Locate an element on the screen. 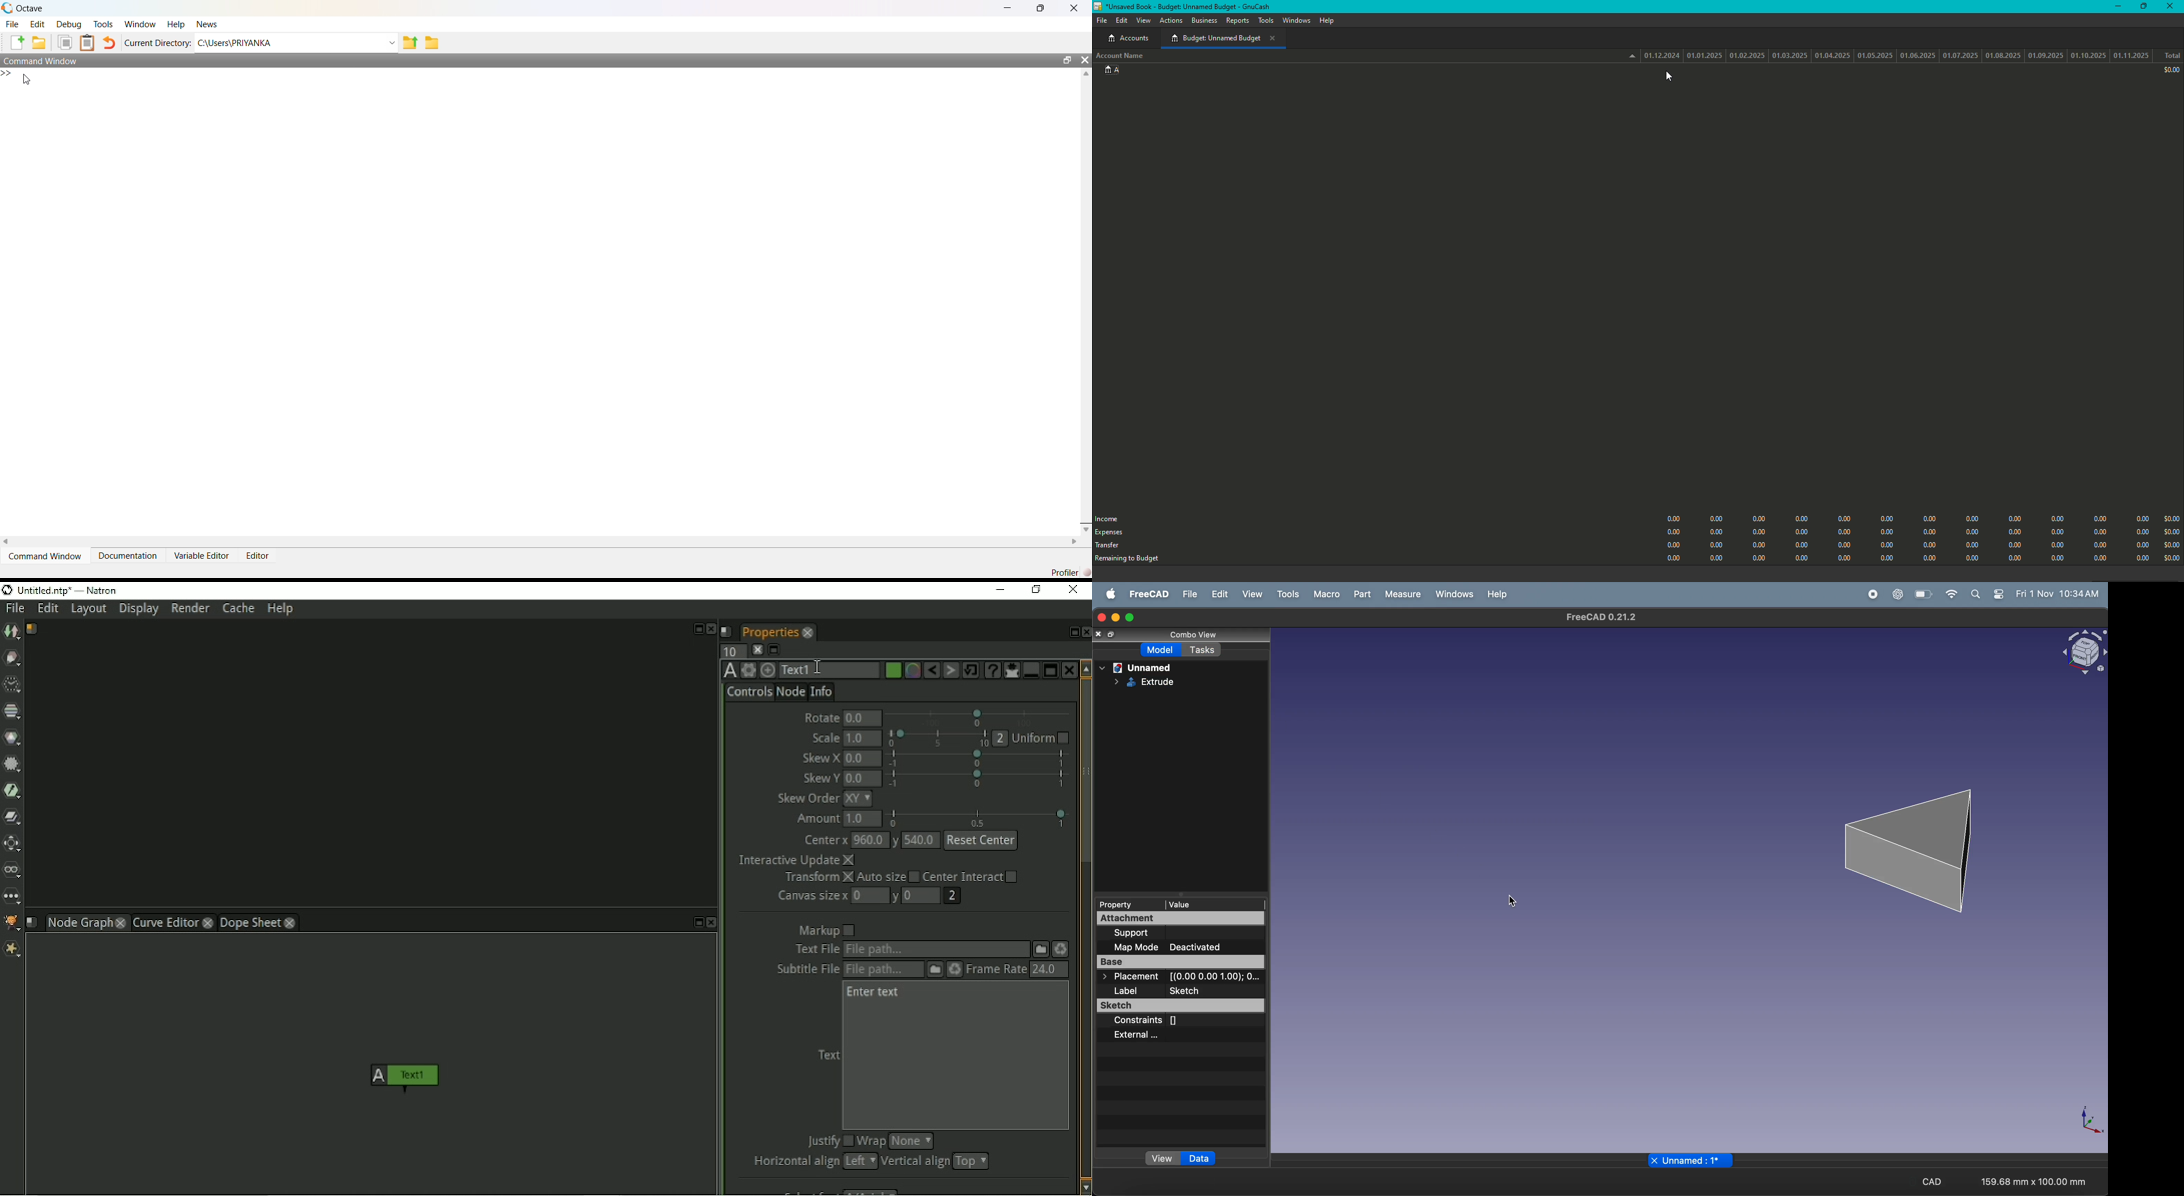 The width and height of the screenshot is (2184, 1204). Business is located at coordinates (1204, 20).